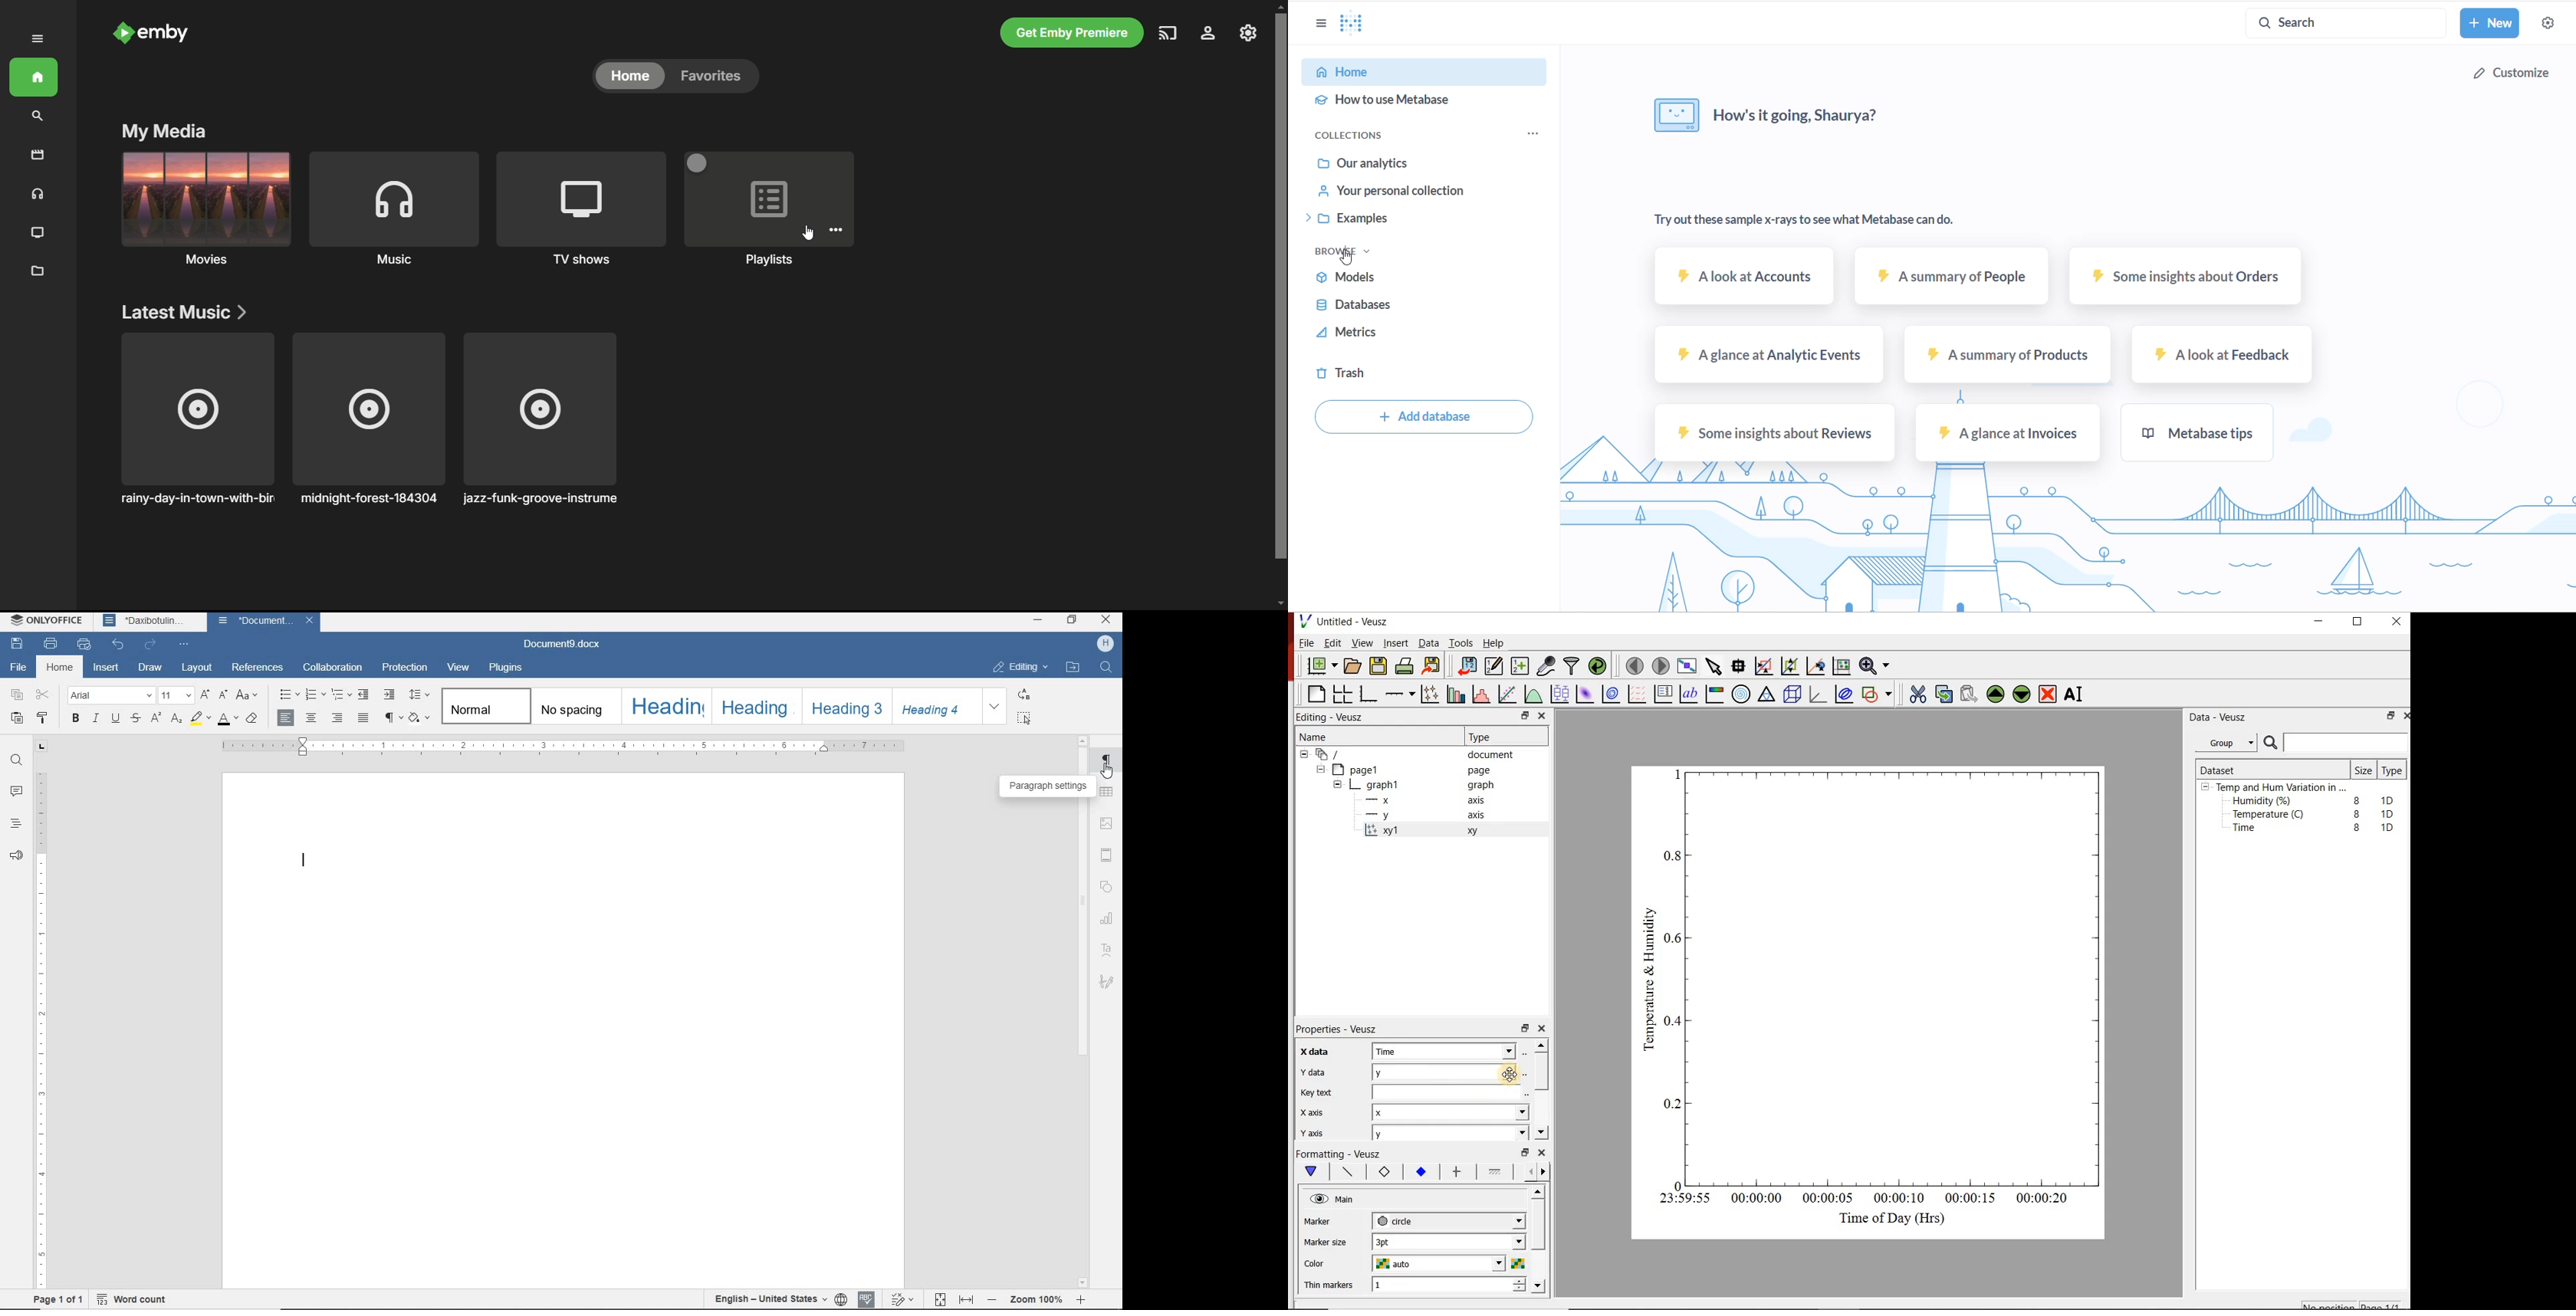 The width and height of the screenshot is (2576, 1316). Describe the element at coordinates (1387, 221) in the screenshot. I see `EXAMPLES` at that location.